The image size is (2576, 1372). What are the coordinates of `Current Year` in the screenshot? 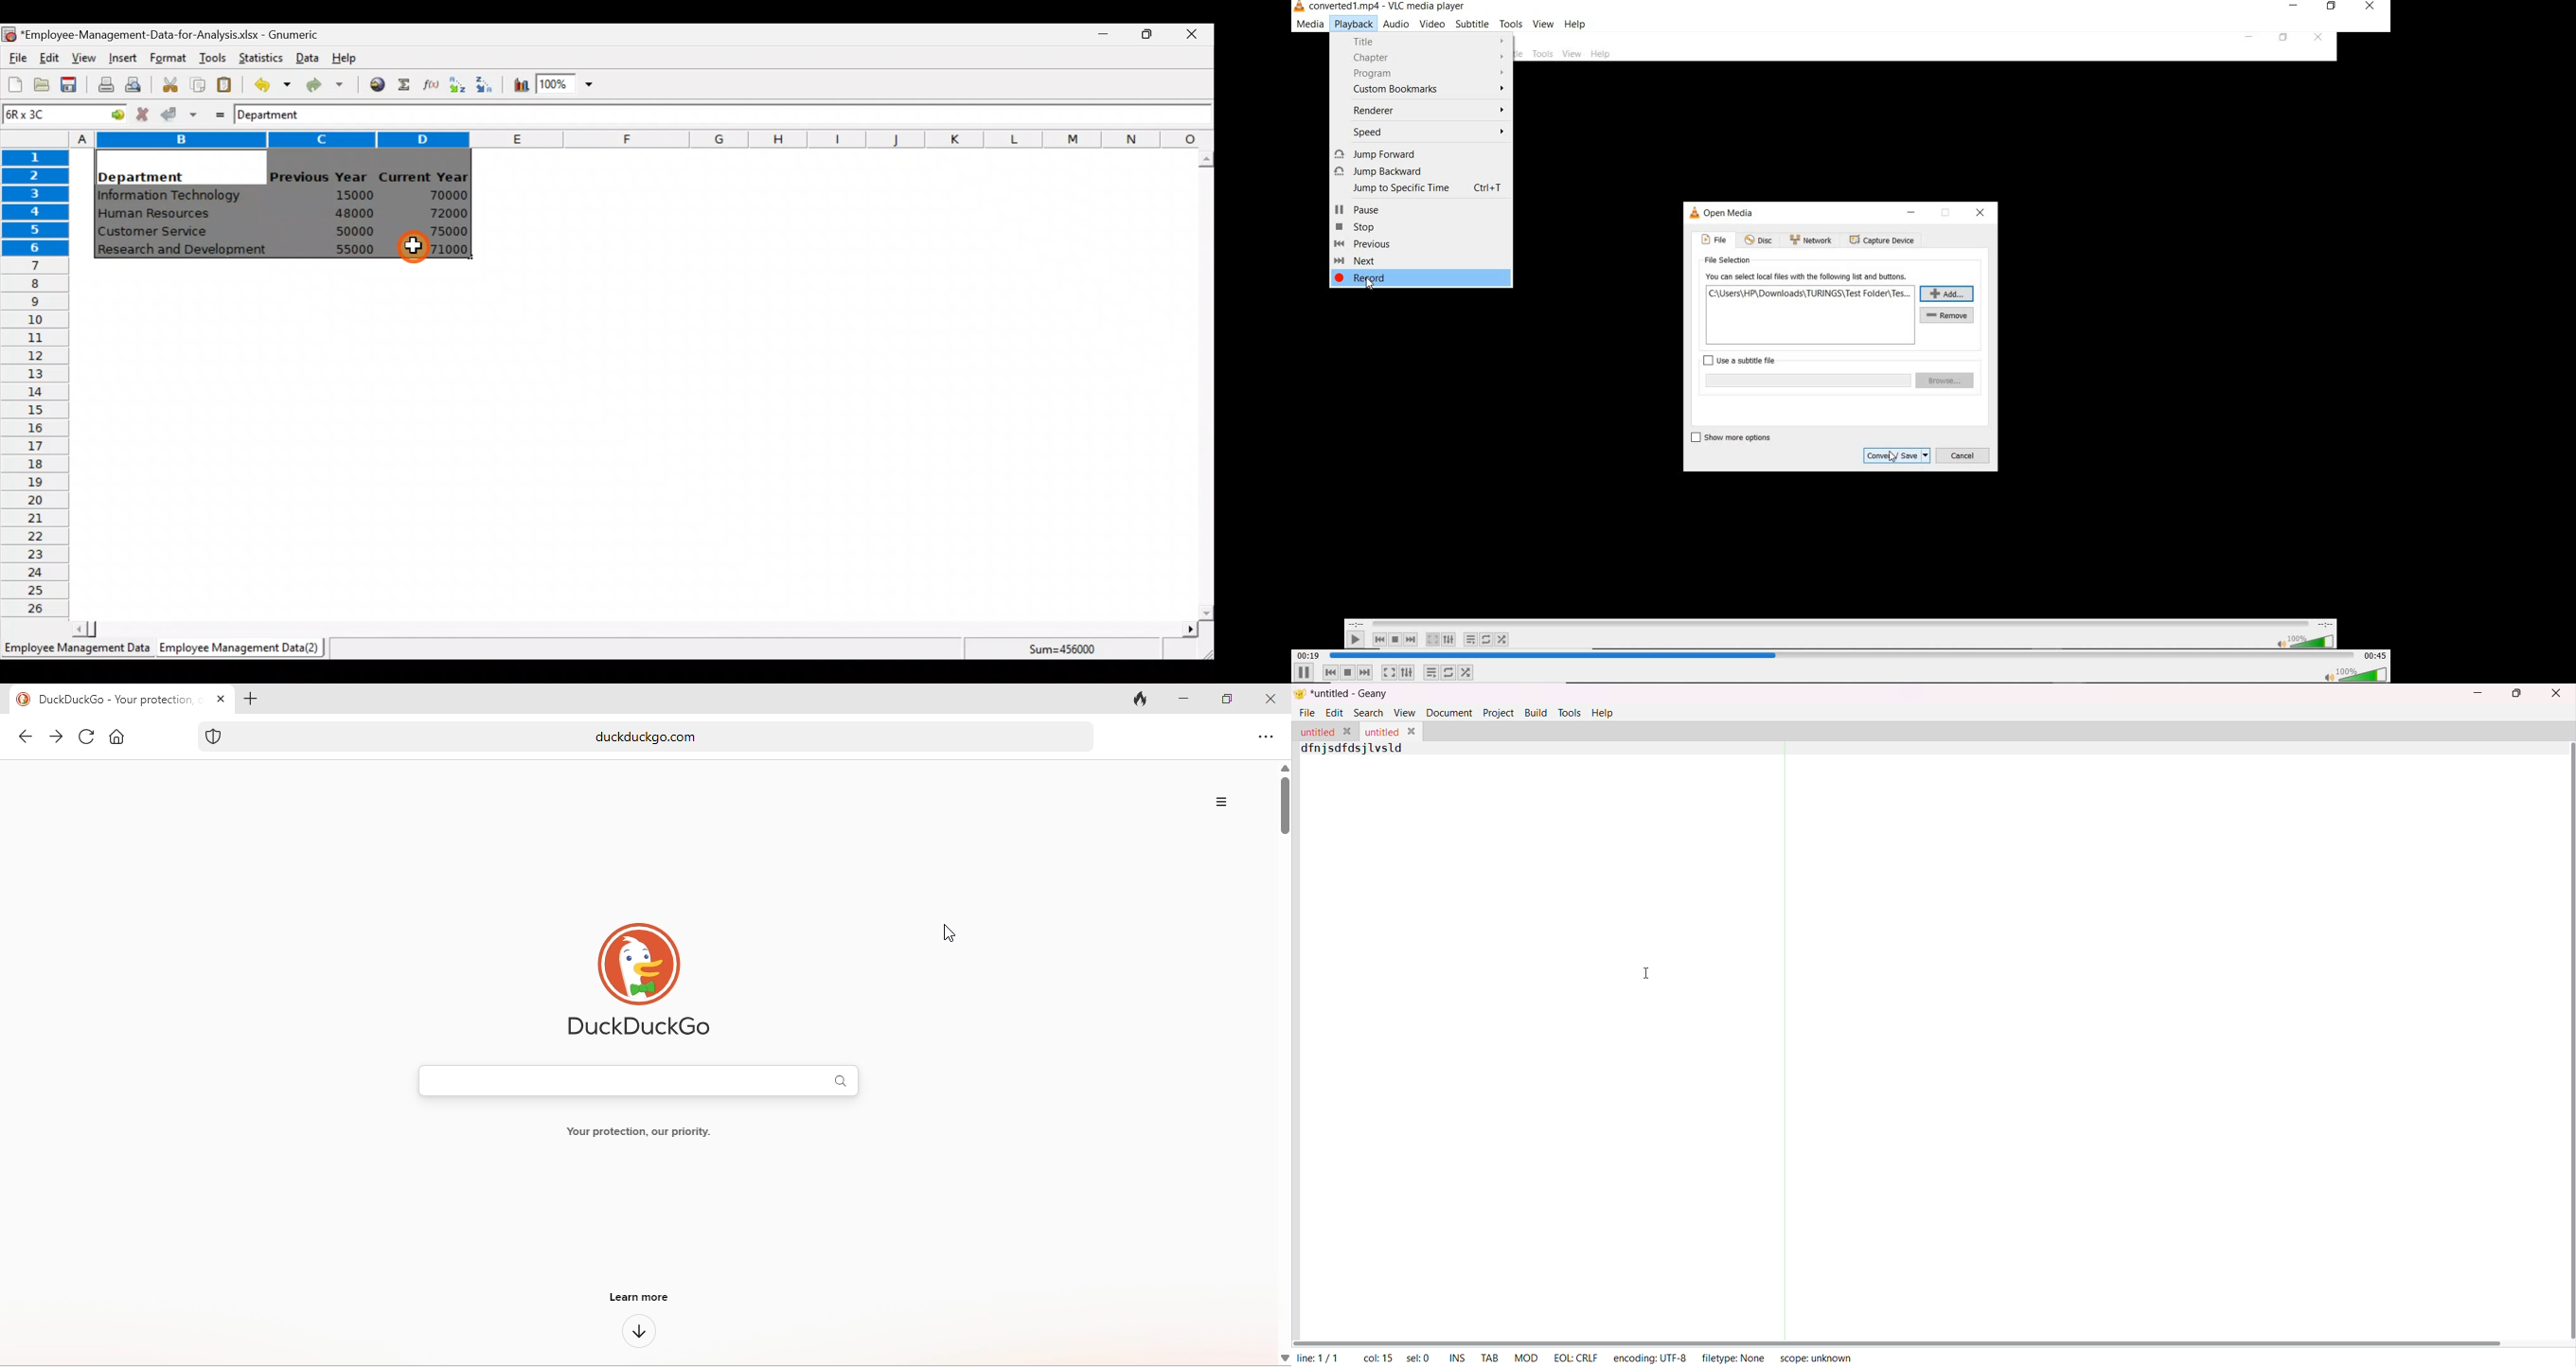 It's located at (426, 175).